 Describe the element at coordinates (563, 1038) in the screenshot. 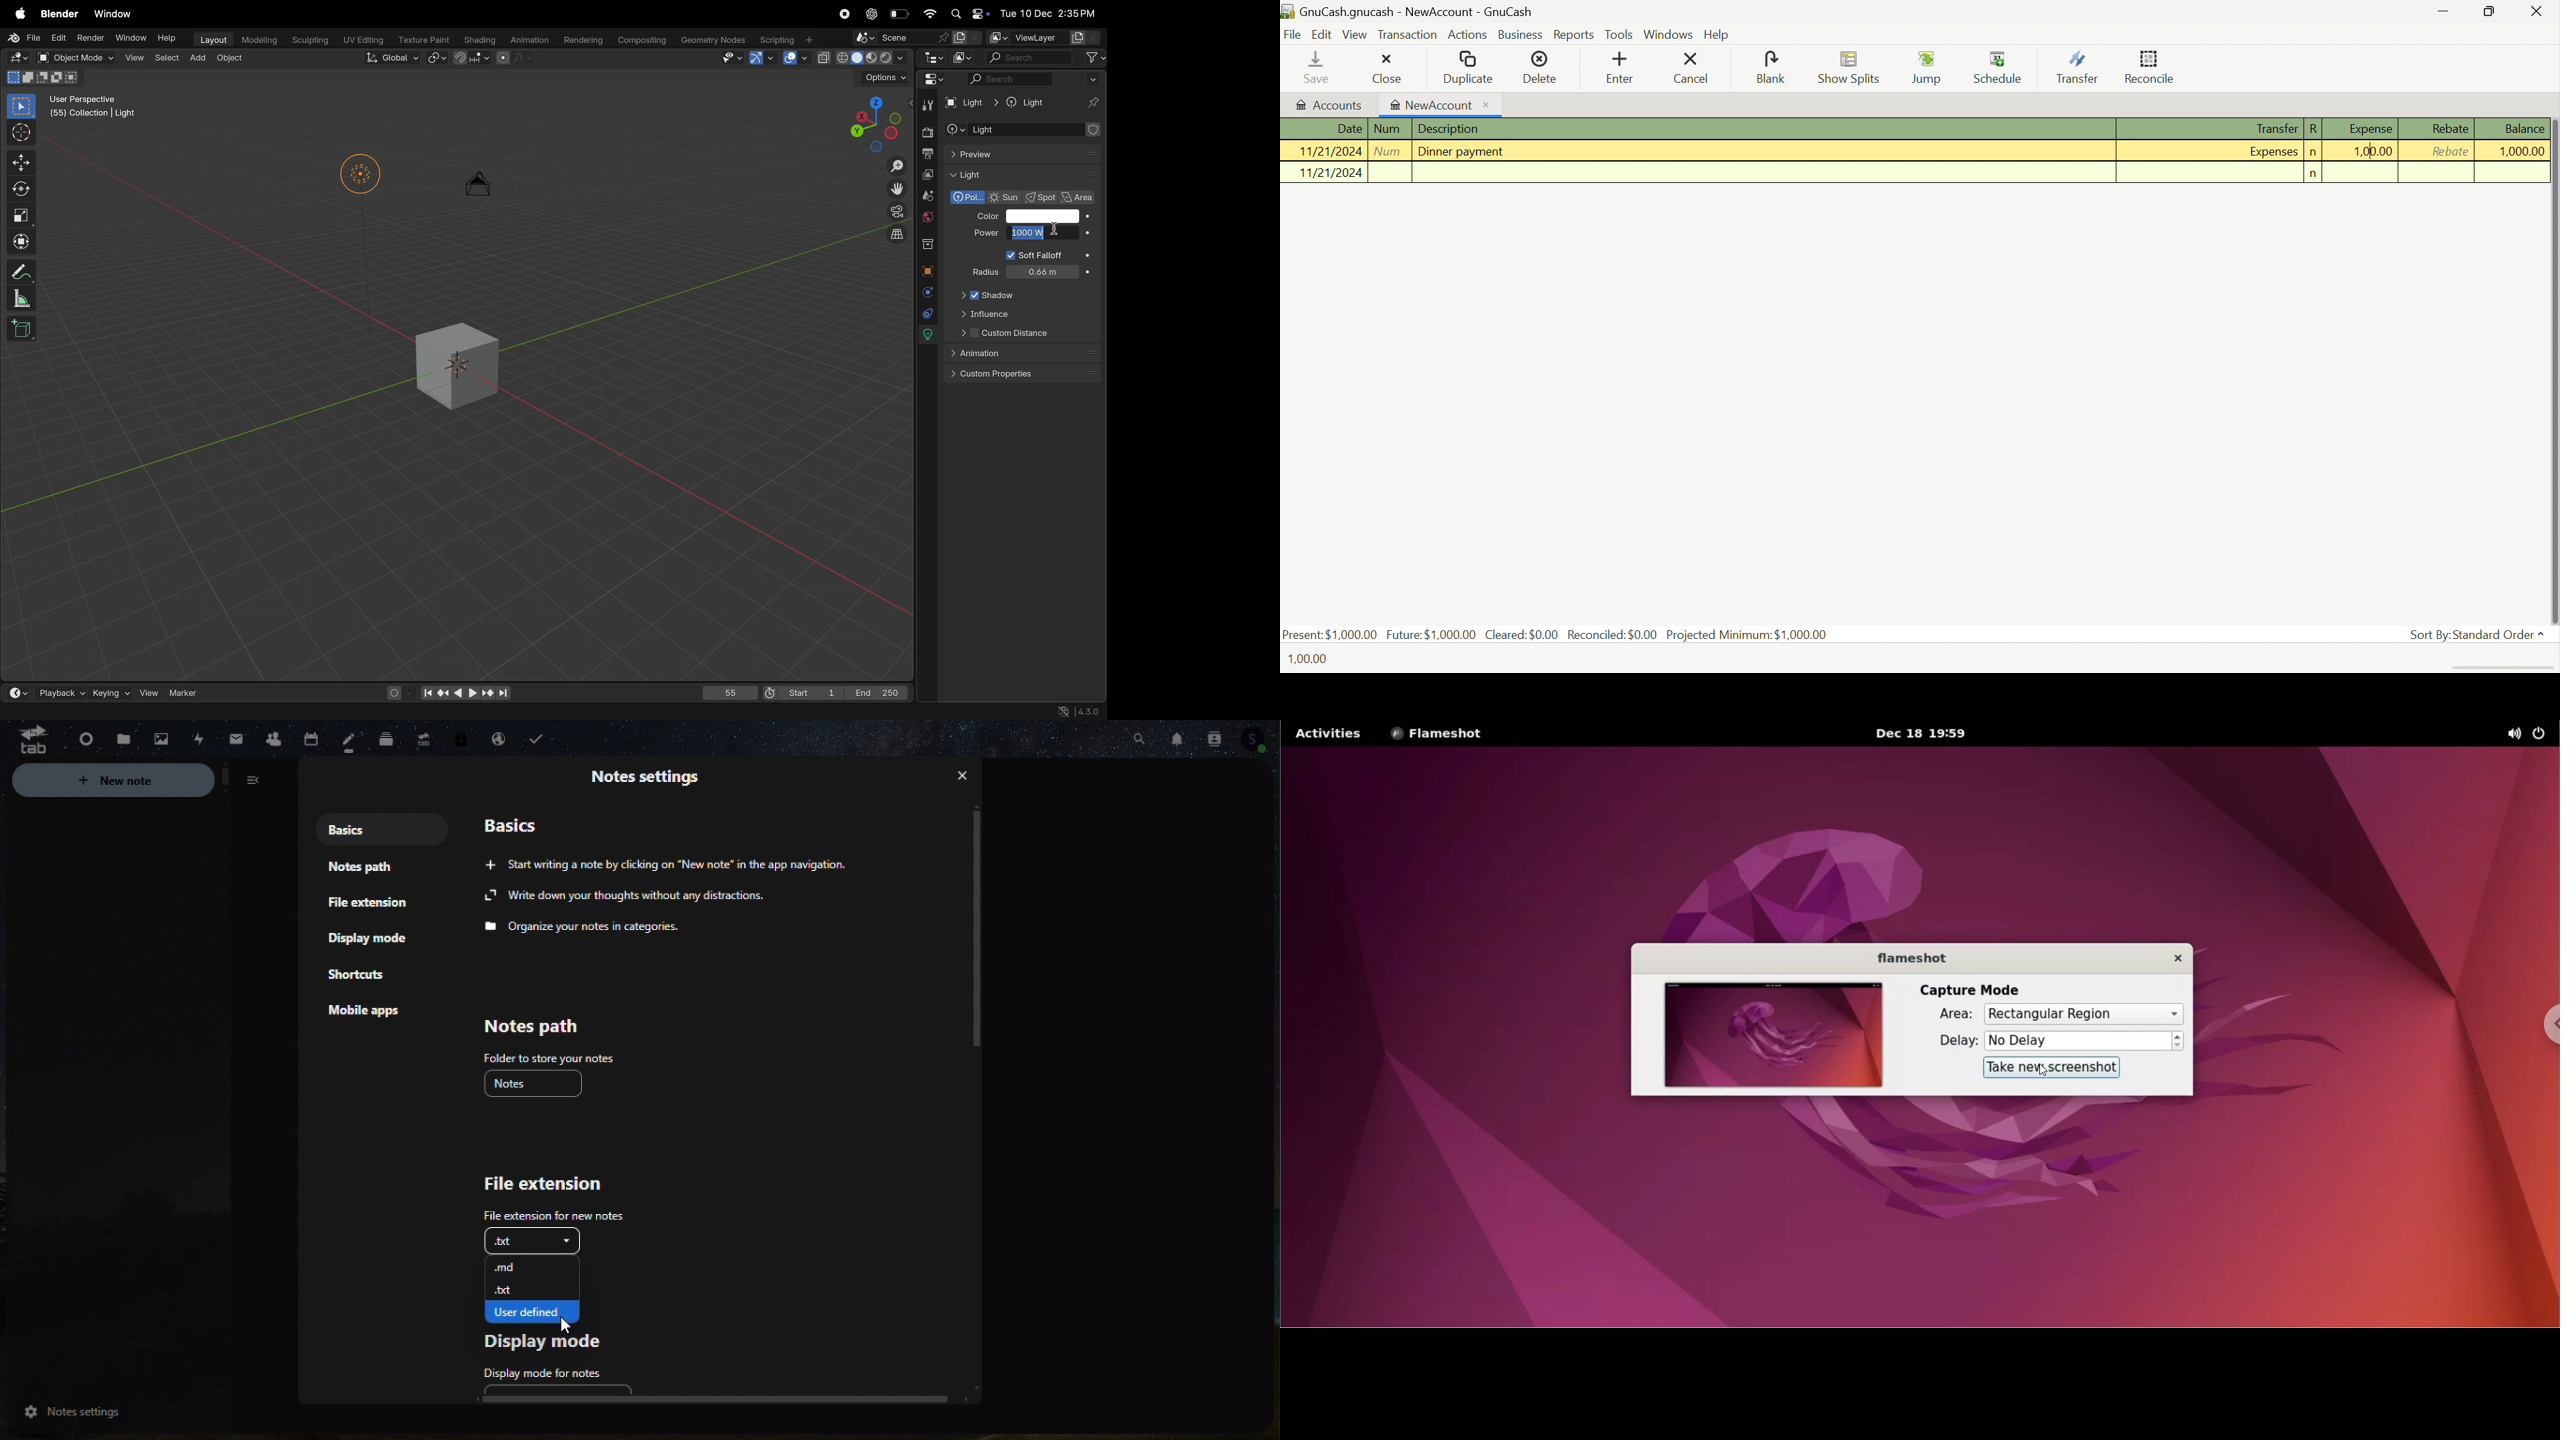

I see `Notes path` at that location.